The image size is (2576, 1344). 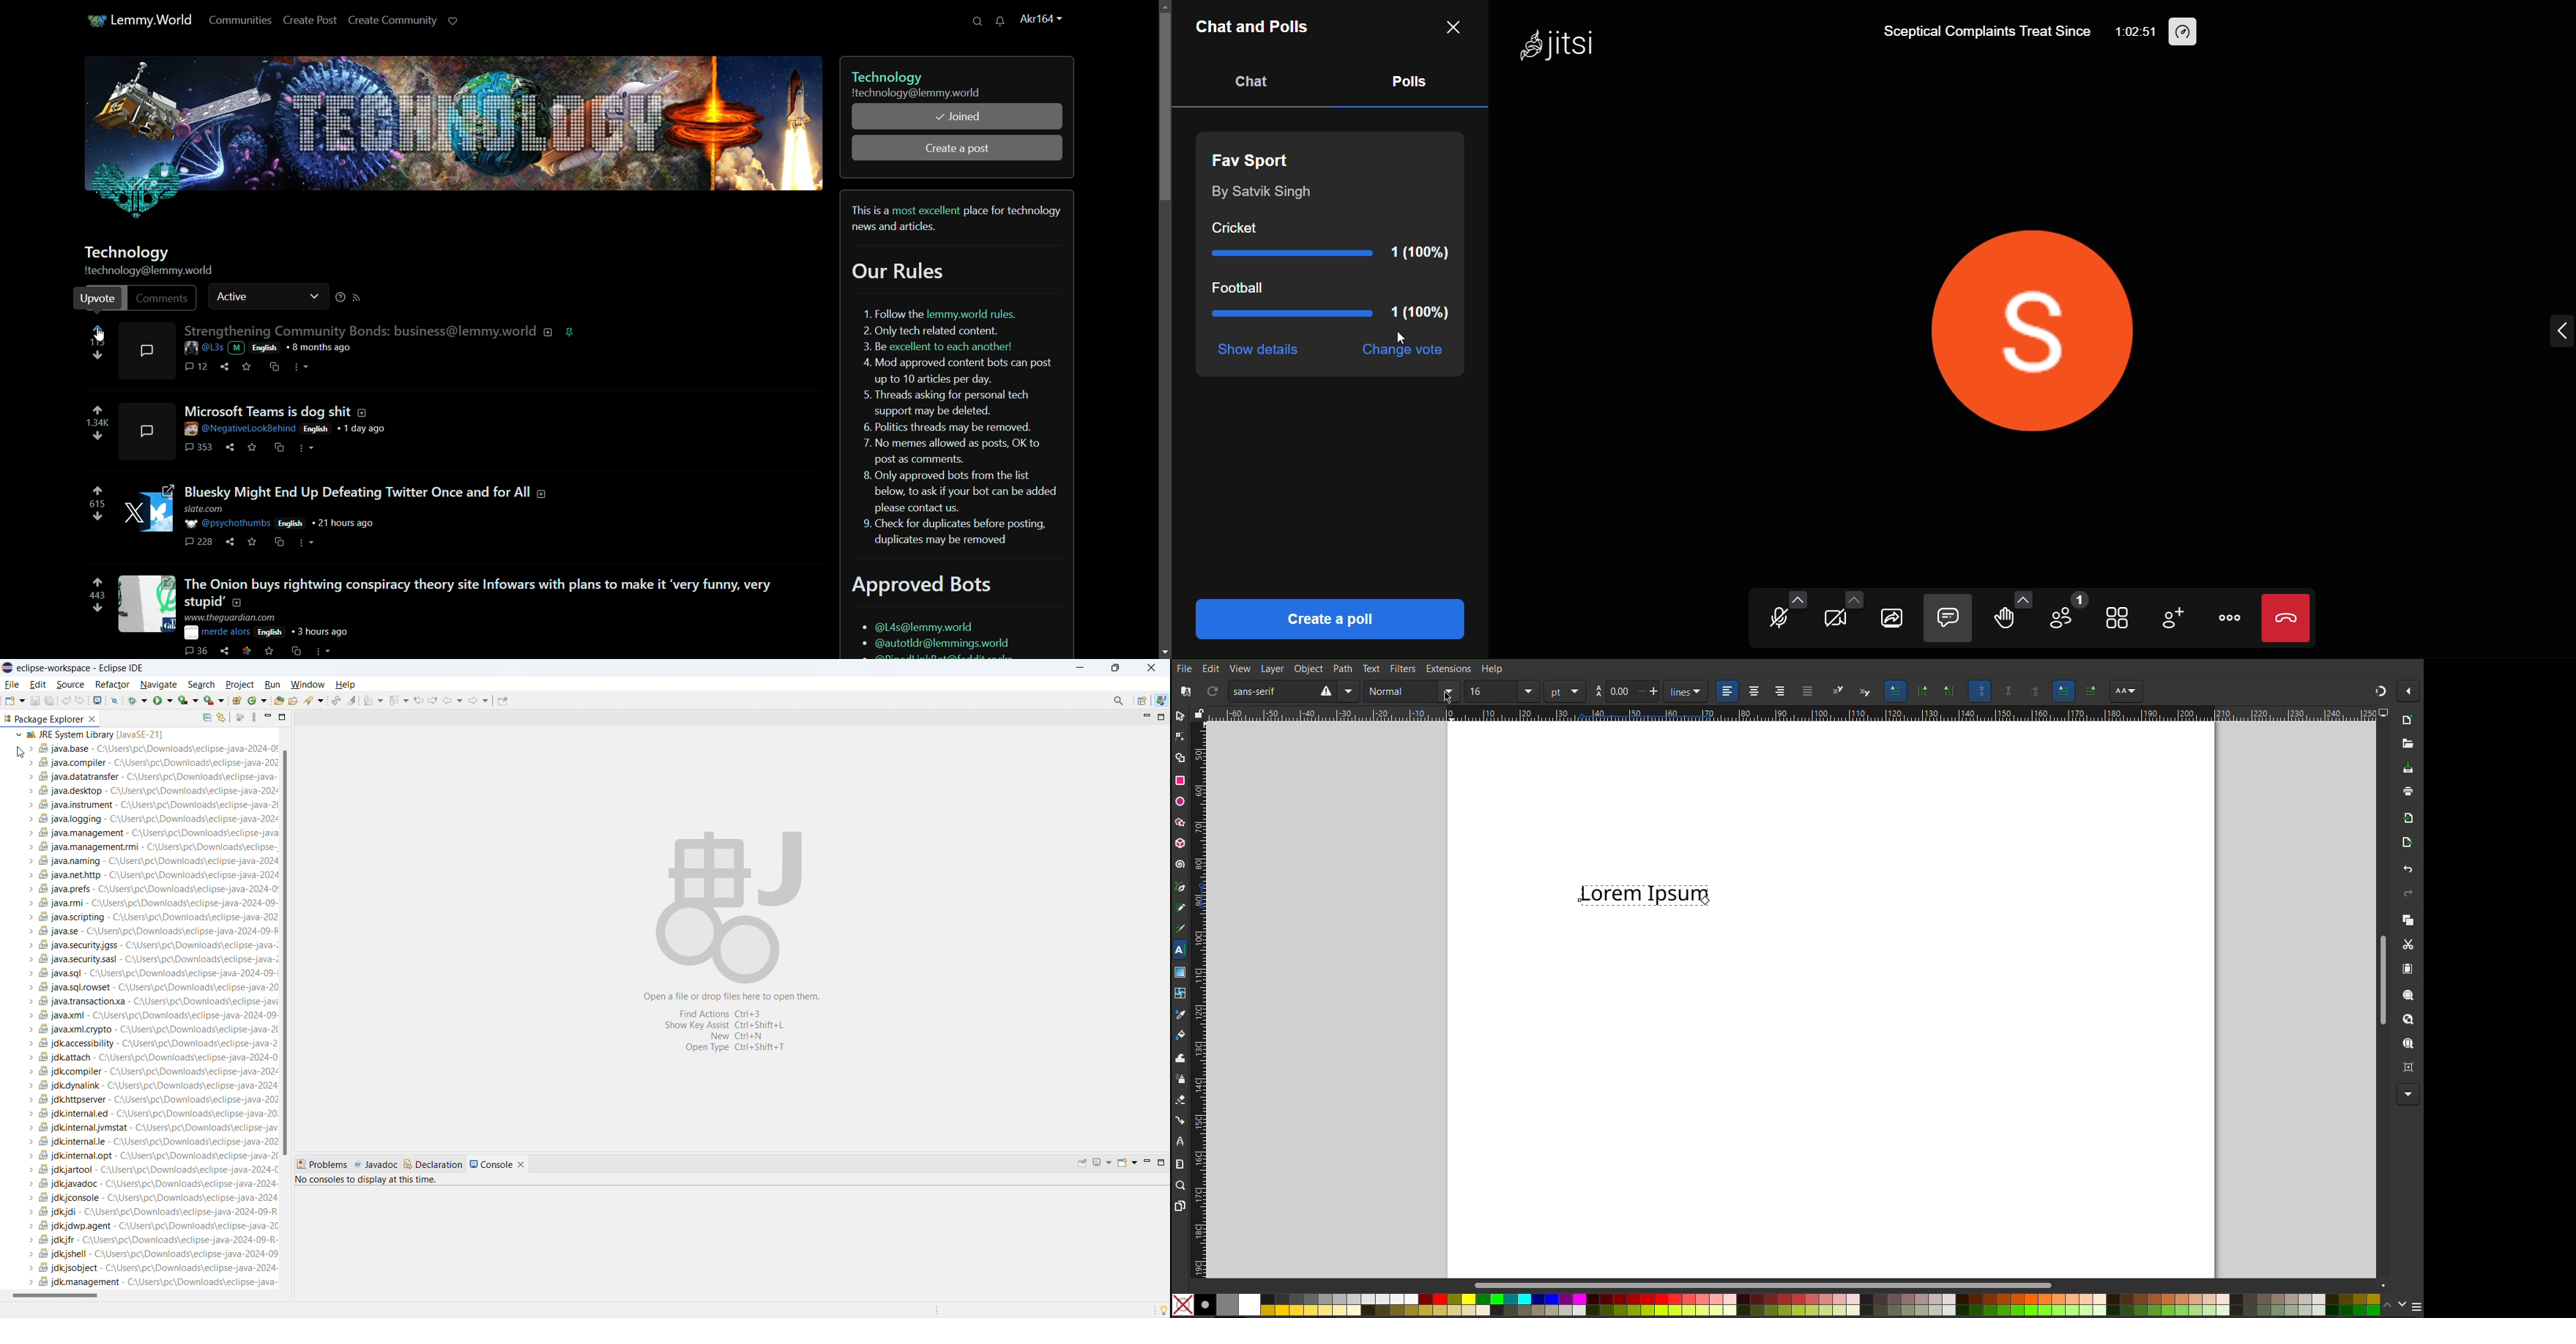 I want to click on upvote, so click(x=98, y=491).